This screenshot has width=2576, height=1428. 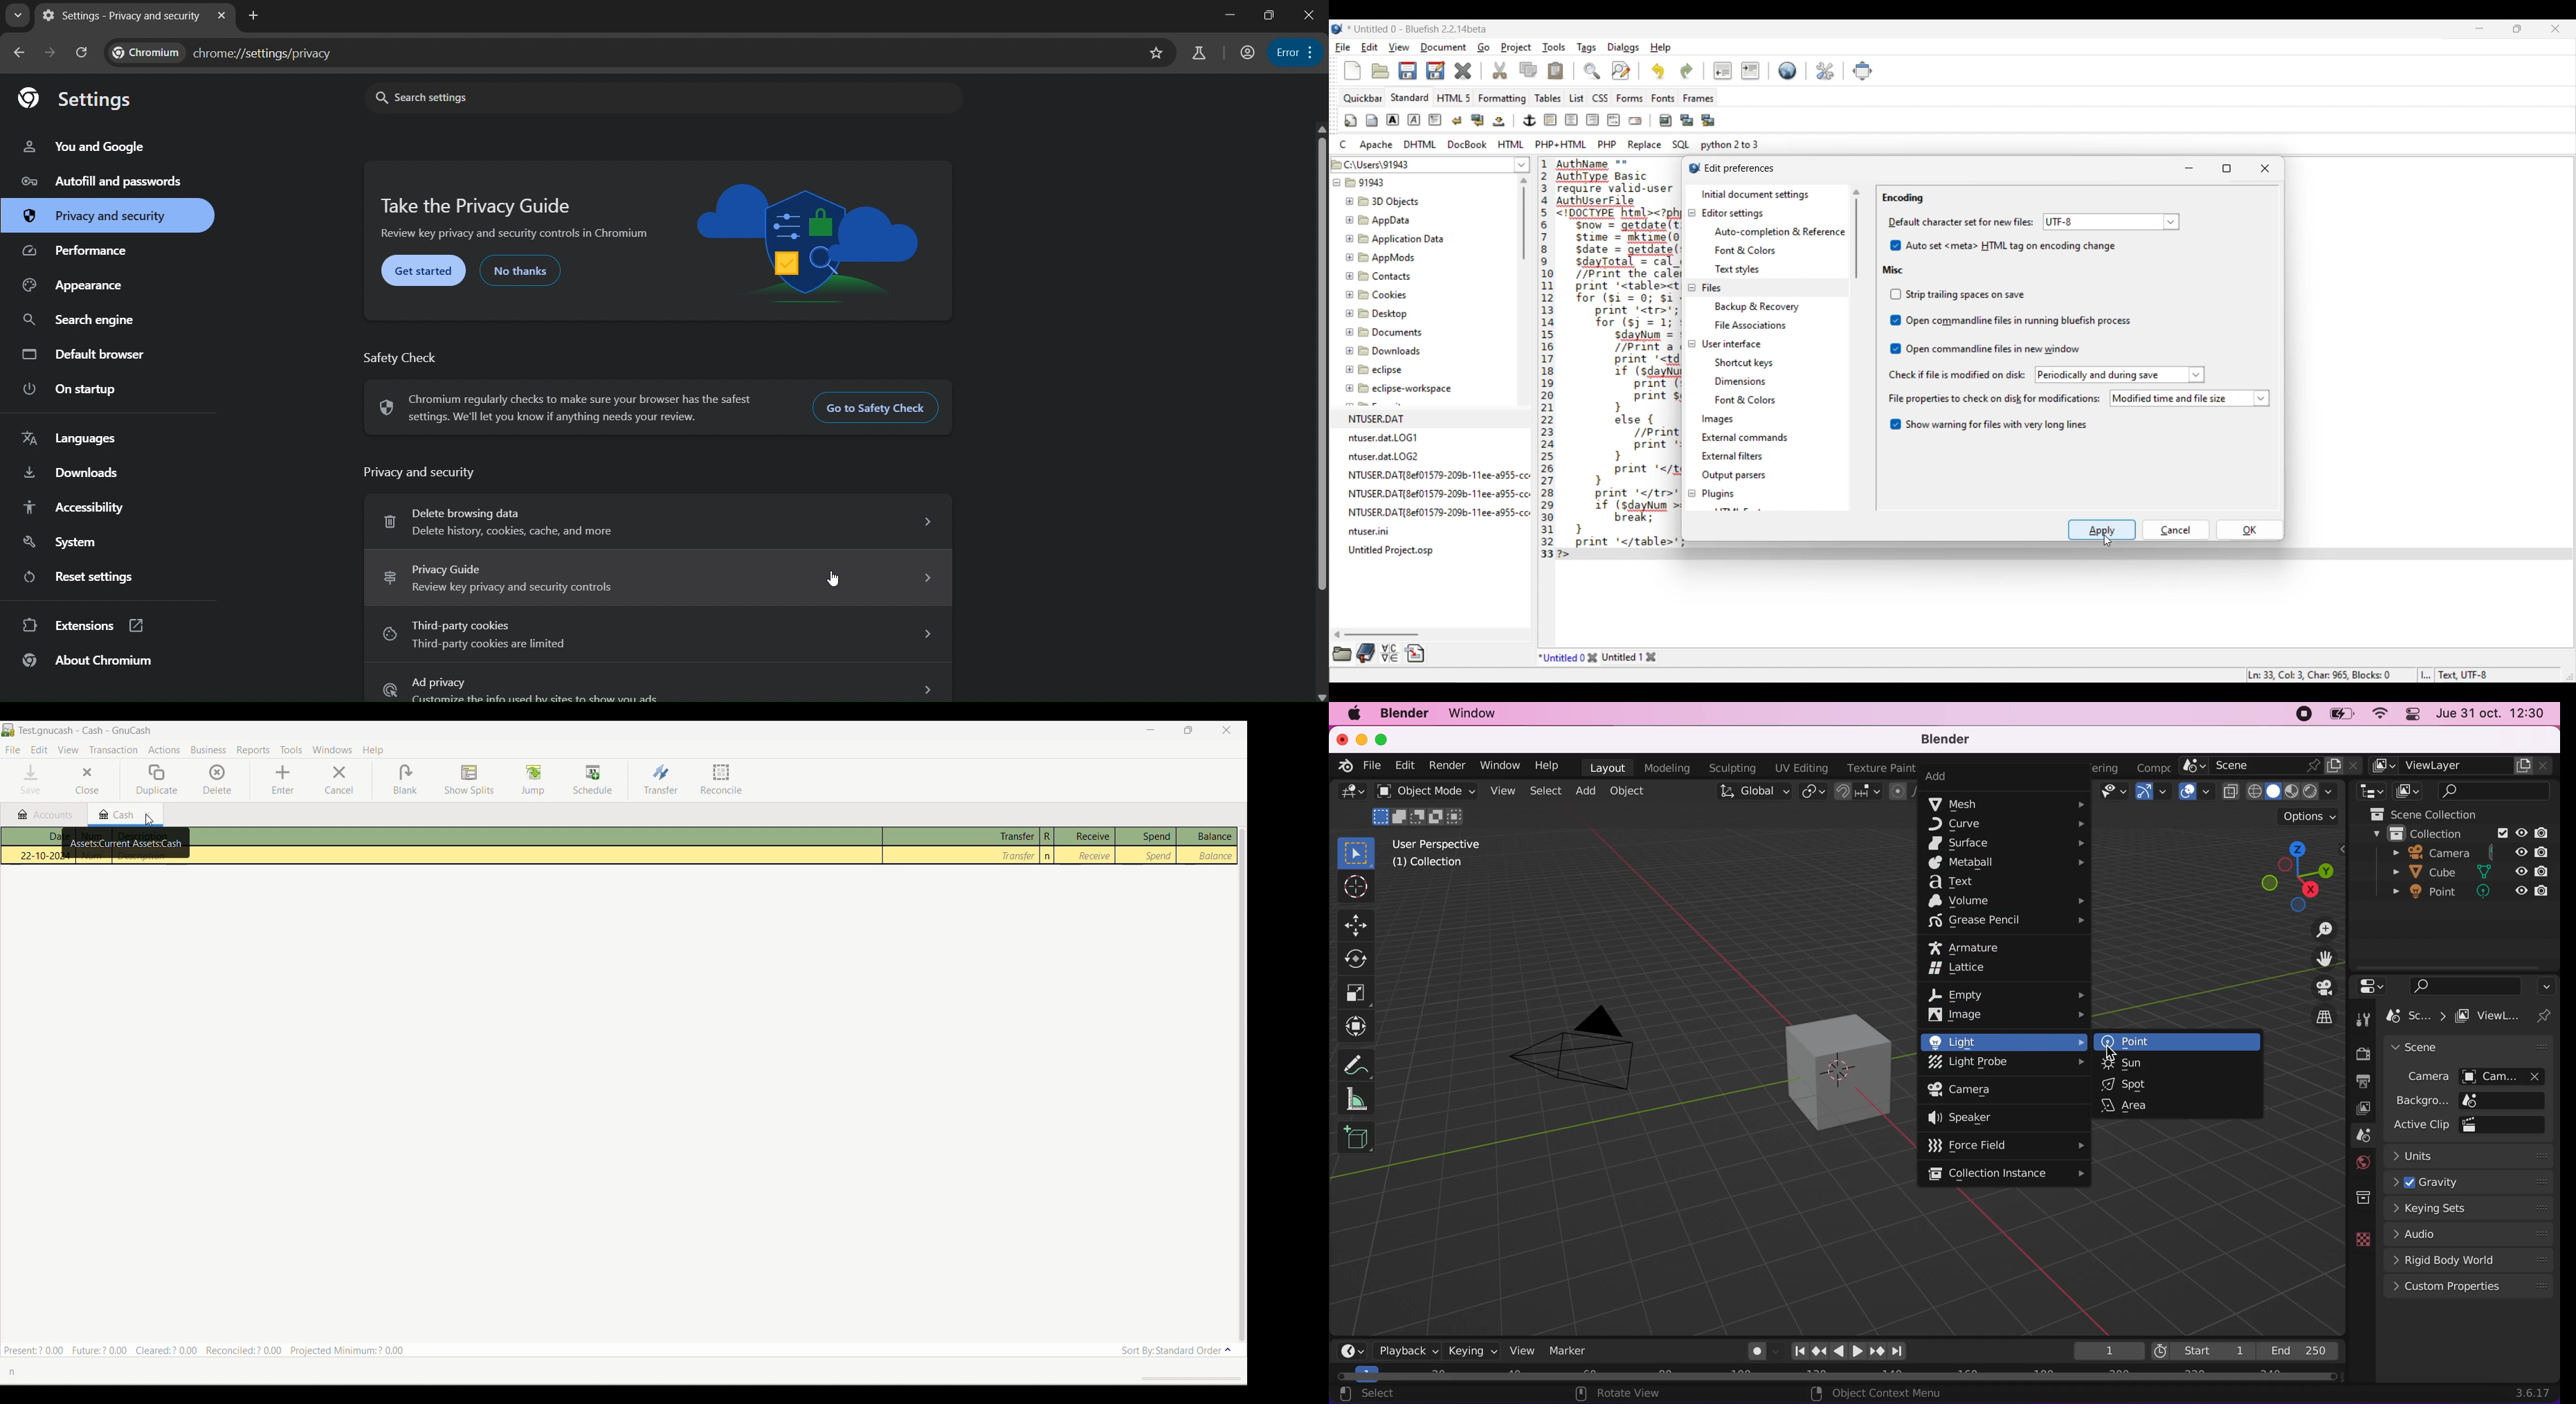 What do you see at coordinates (1732, 344) in the screenshot?
I see `User interface settings` at bounding box center [1732, 344].